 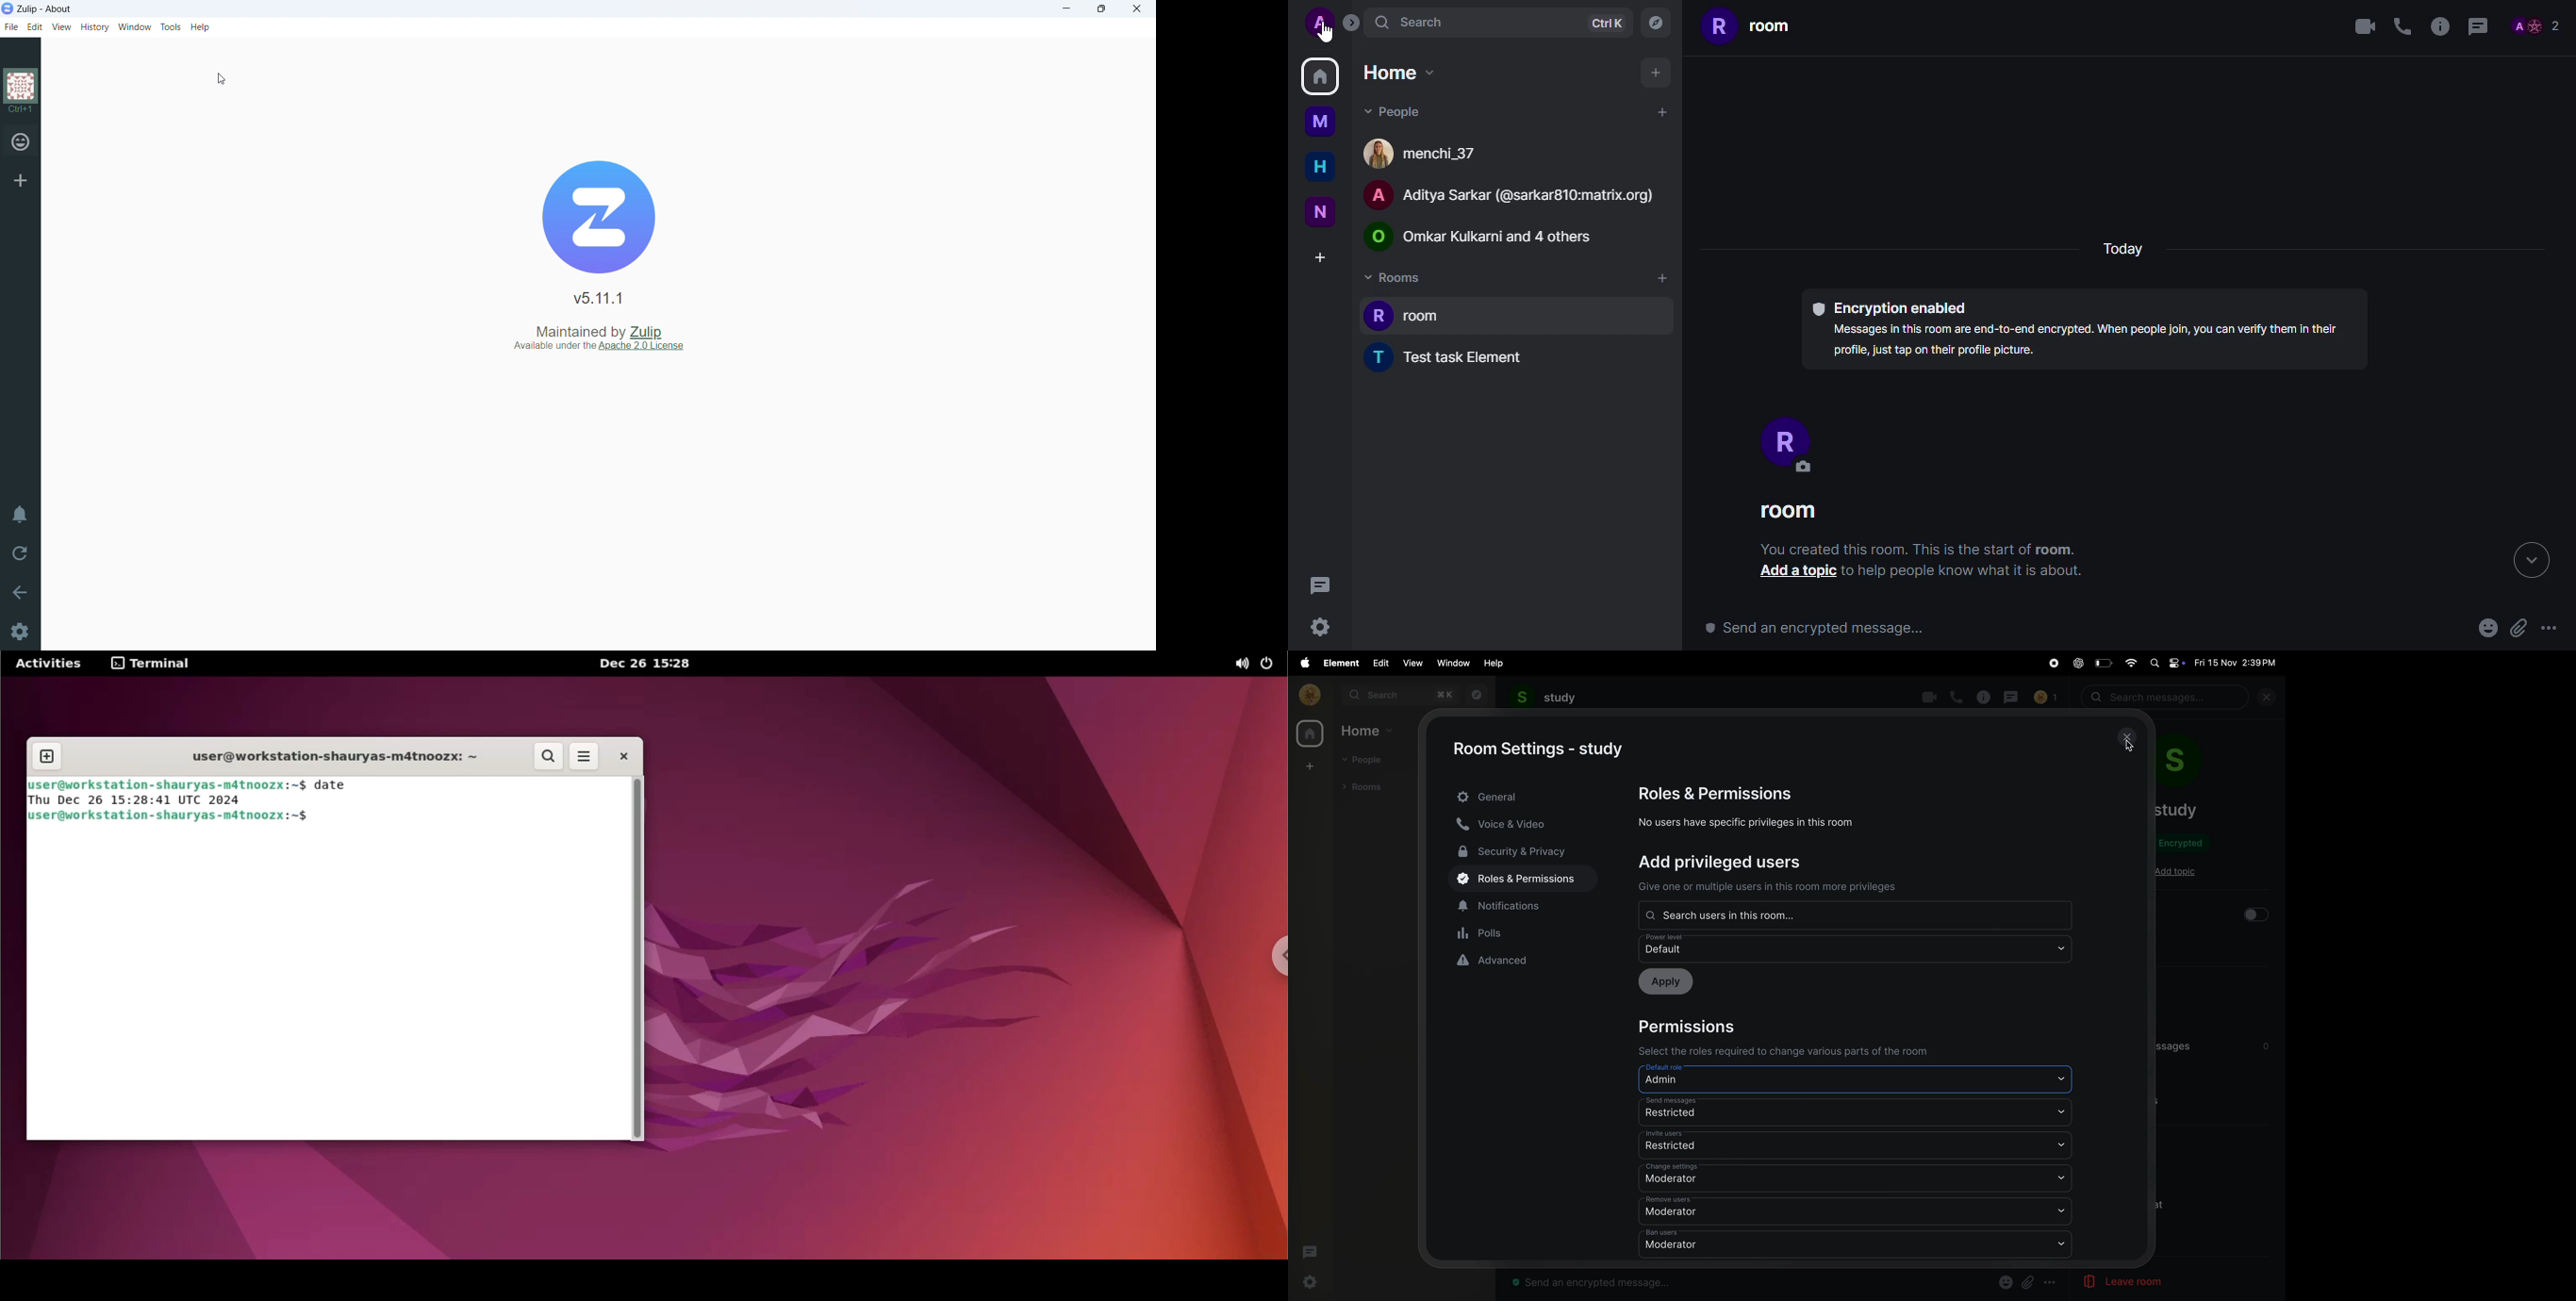 I want to click on send messages, so click(x=1860, y=1109).